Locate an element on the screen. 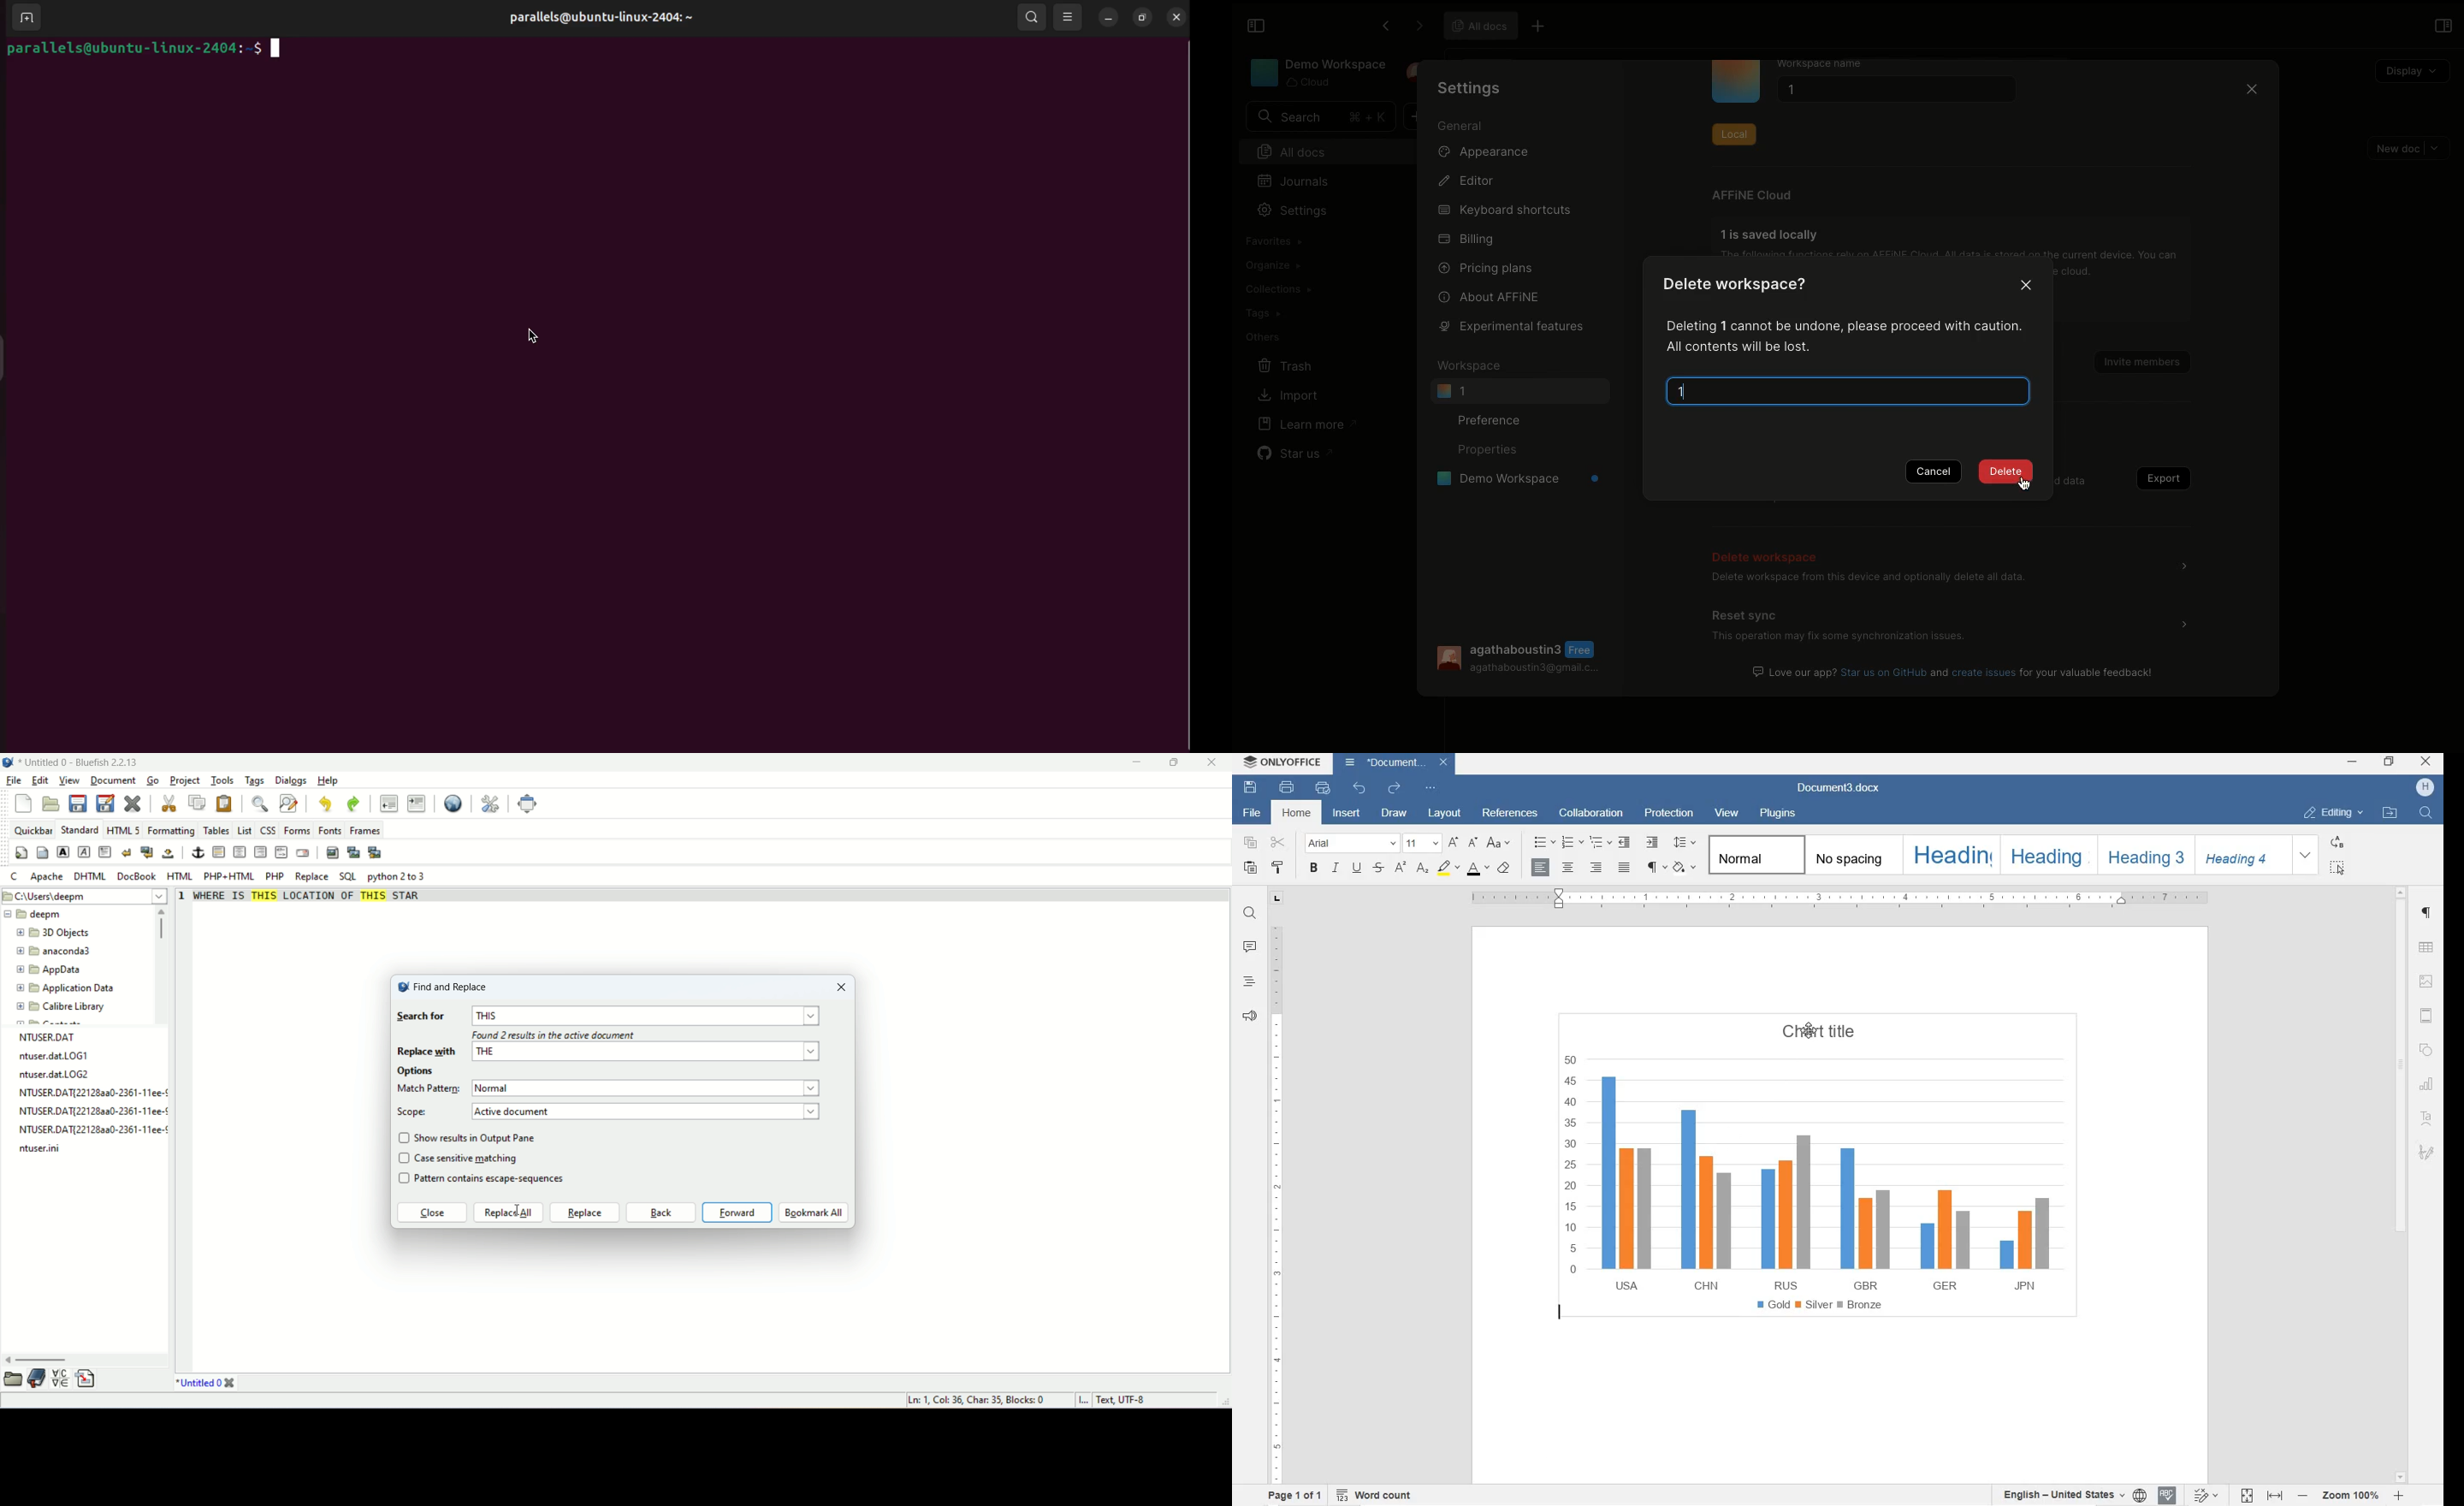  HEADING 1 is located at coordinates (1949, 855).